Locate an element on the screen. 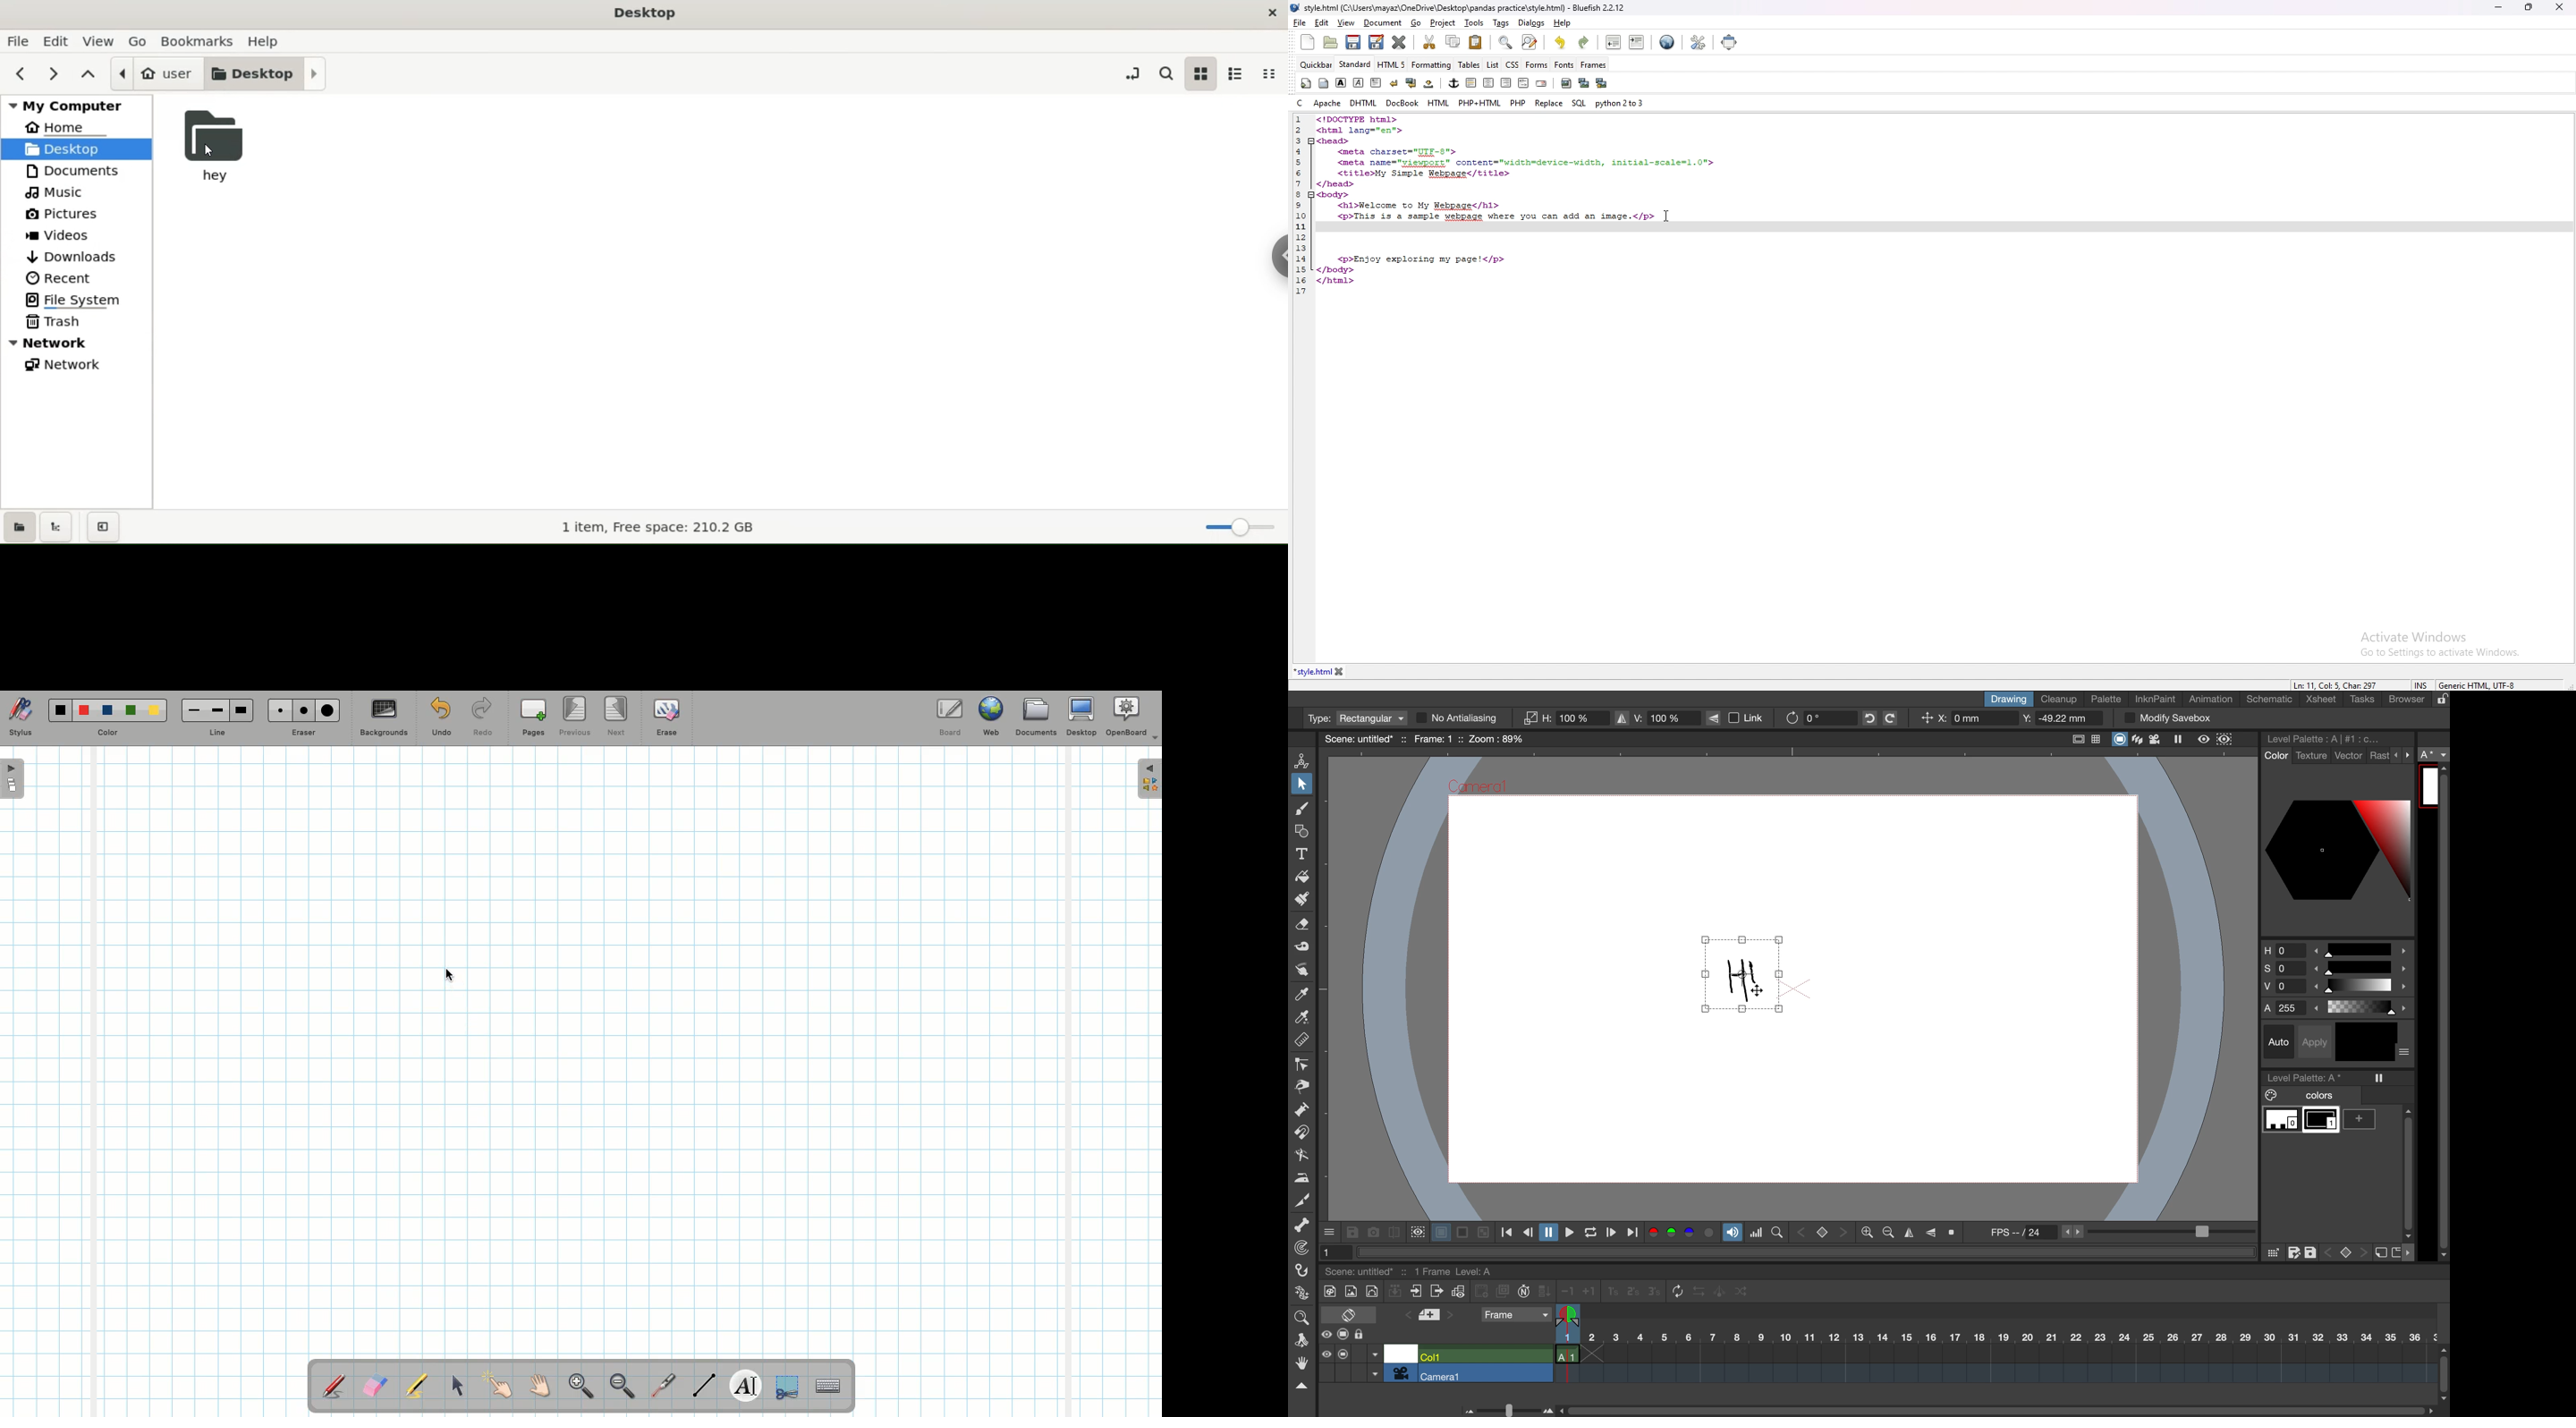  locator is located at coordinates (1777, 1231).